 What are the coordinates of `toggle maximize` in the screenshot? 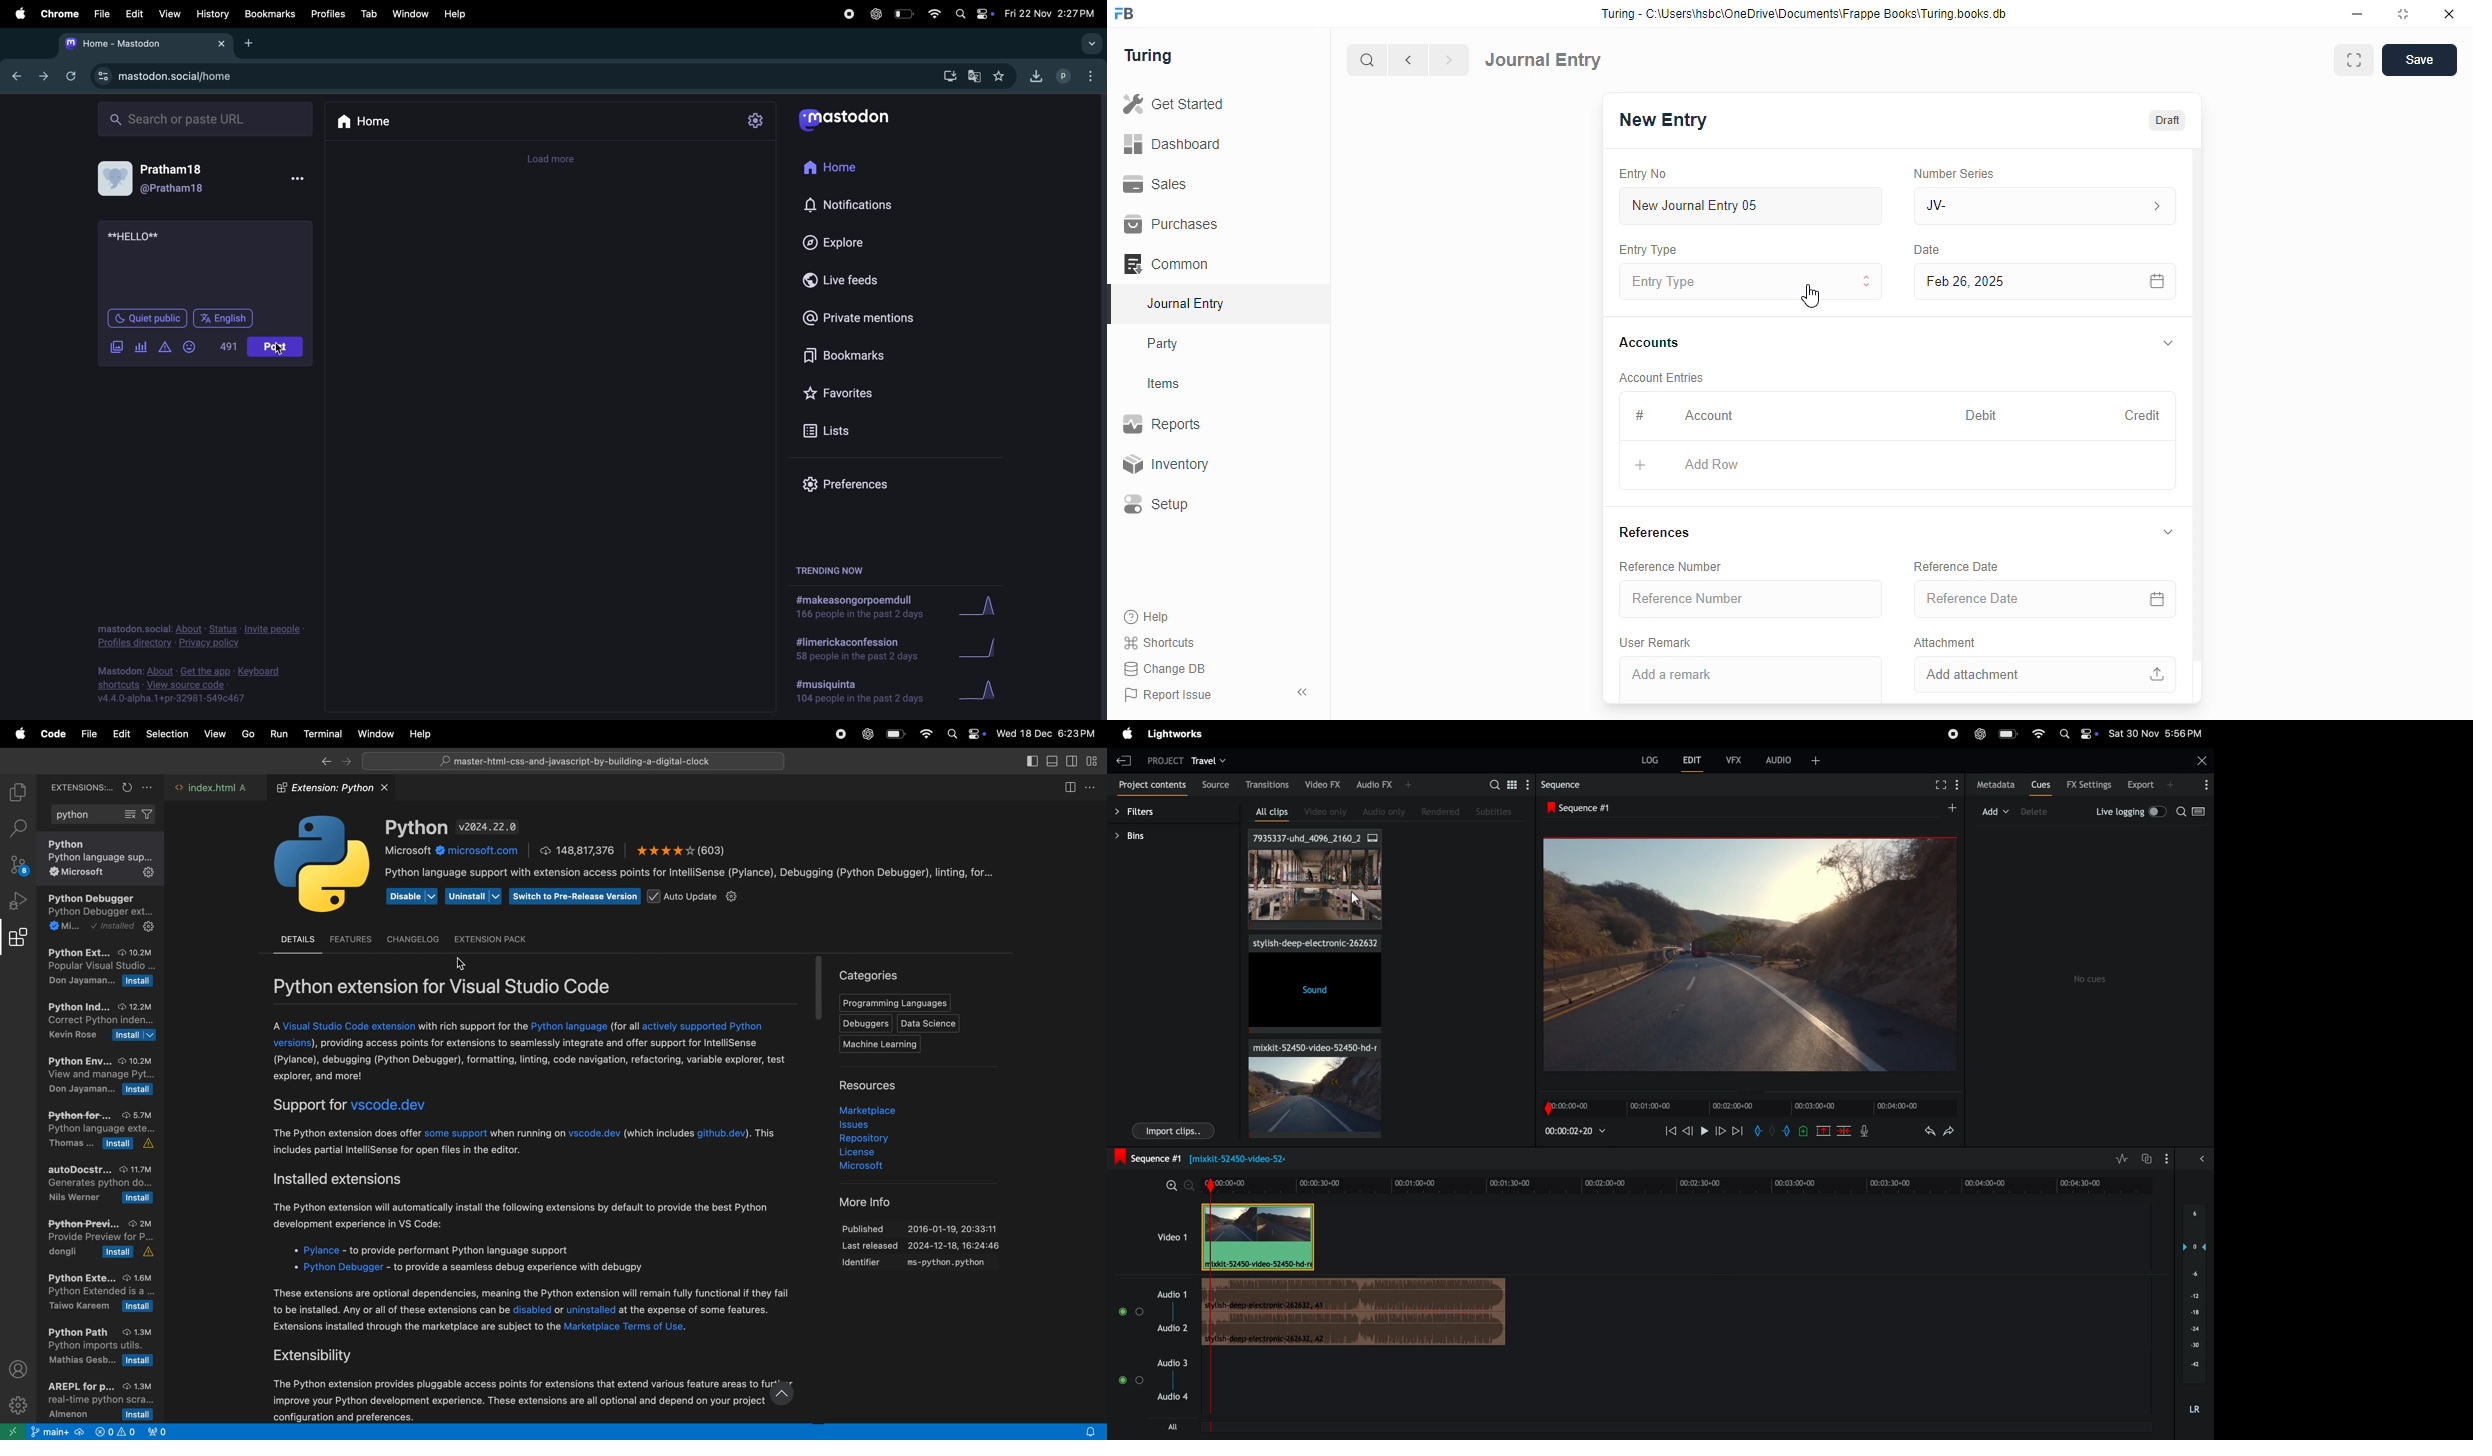 It's located at (2403, 14).